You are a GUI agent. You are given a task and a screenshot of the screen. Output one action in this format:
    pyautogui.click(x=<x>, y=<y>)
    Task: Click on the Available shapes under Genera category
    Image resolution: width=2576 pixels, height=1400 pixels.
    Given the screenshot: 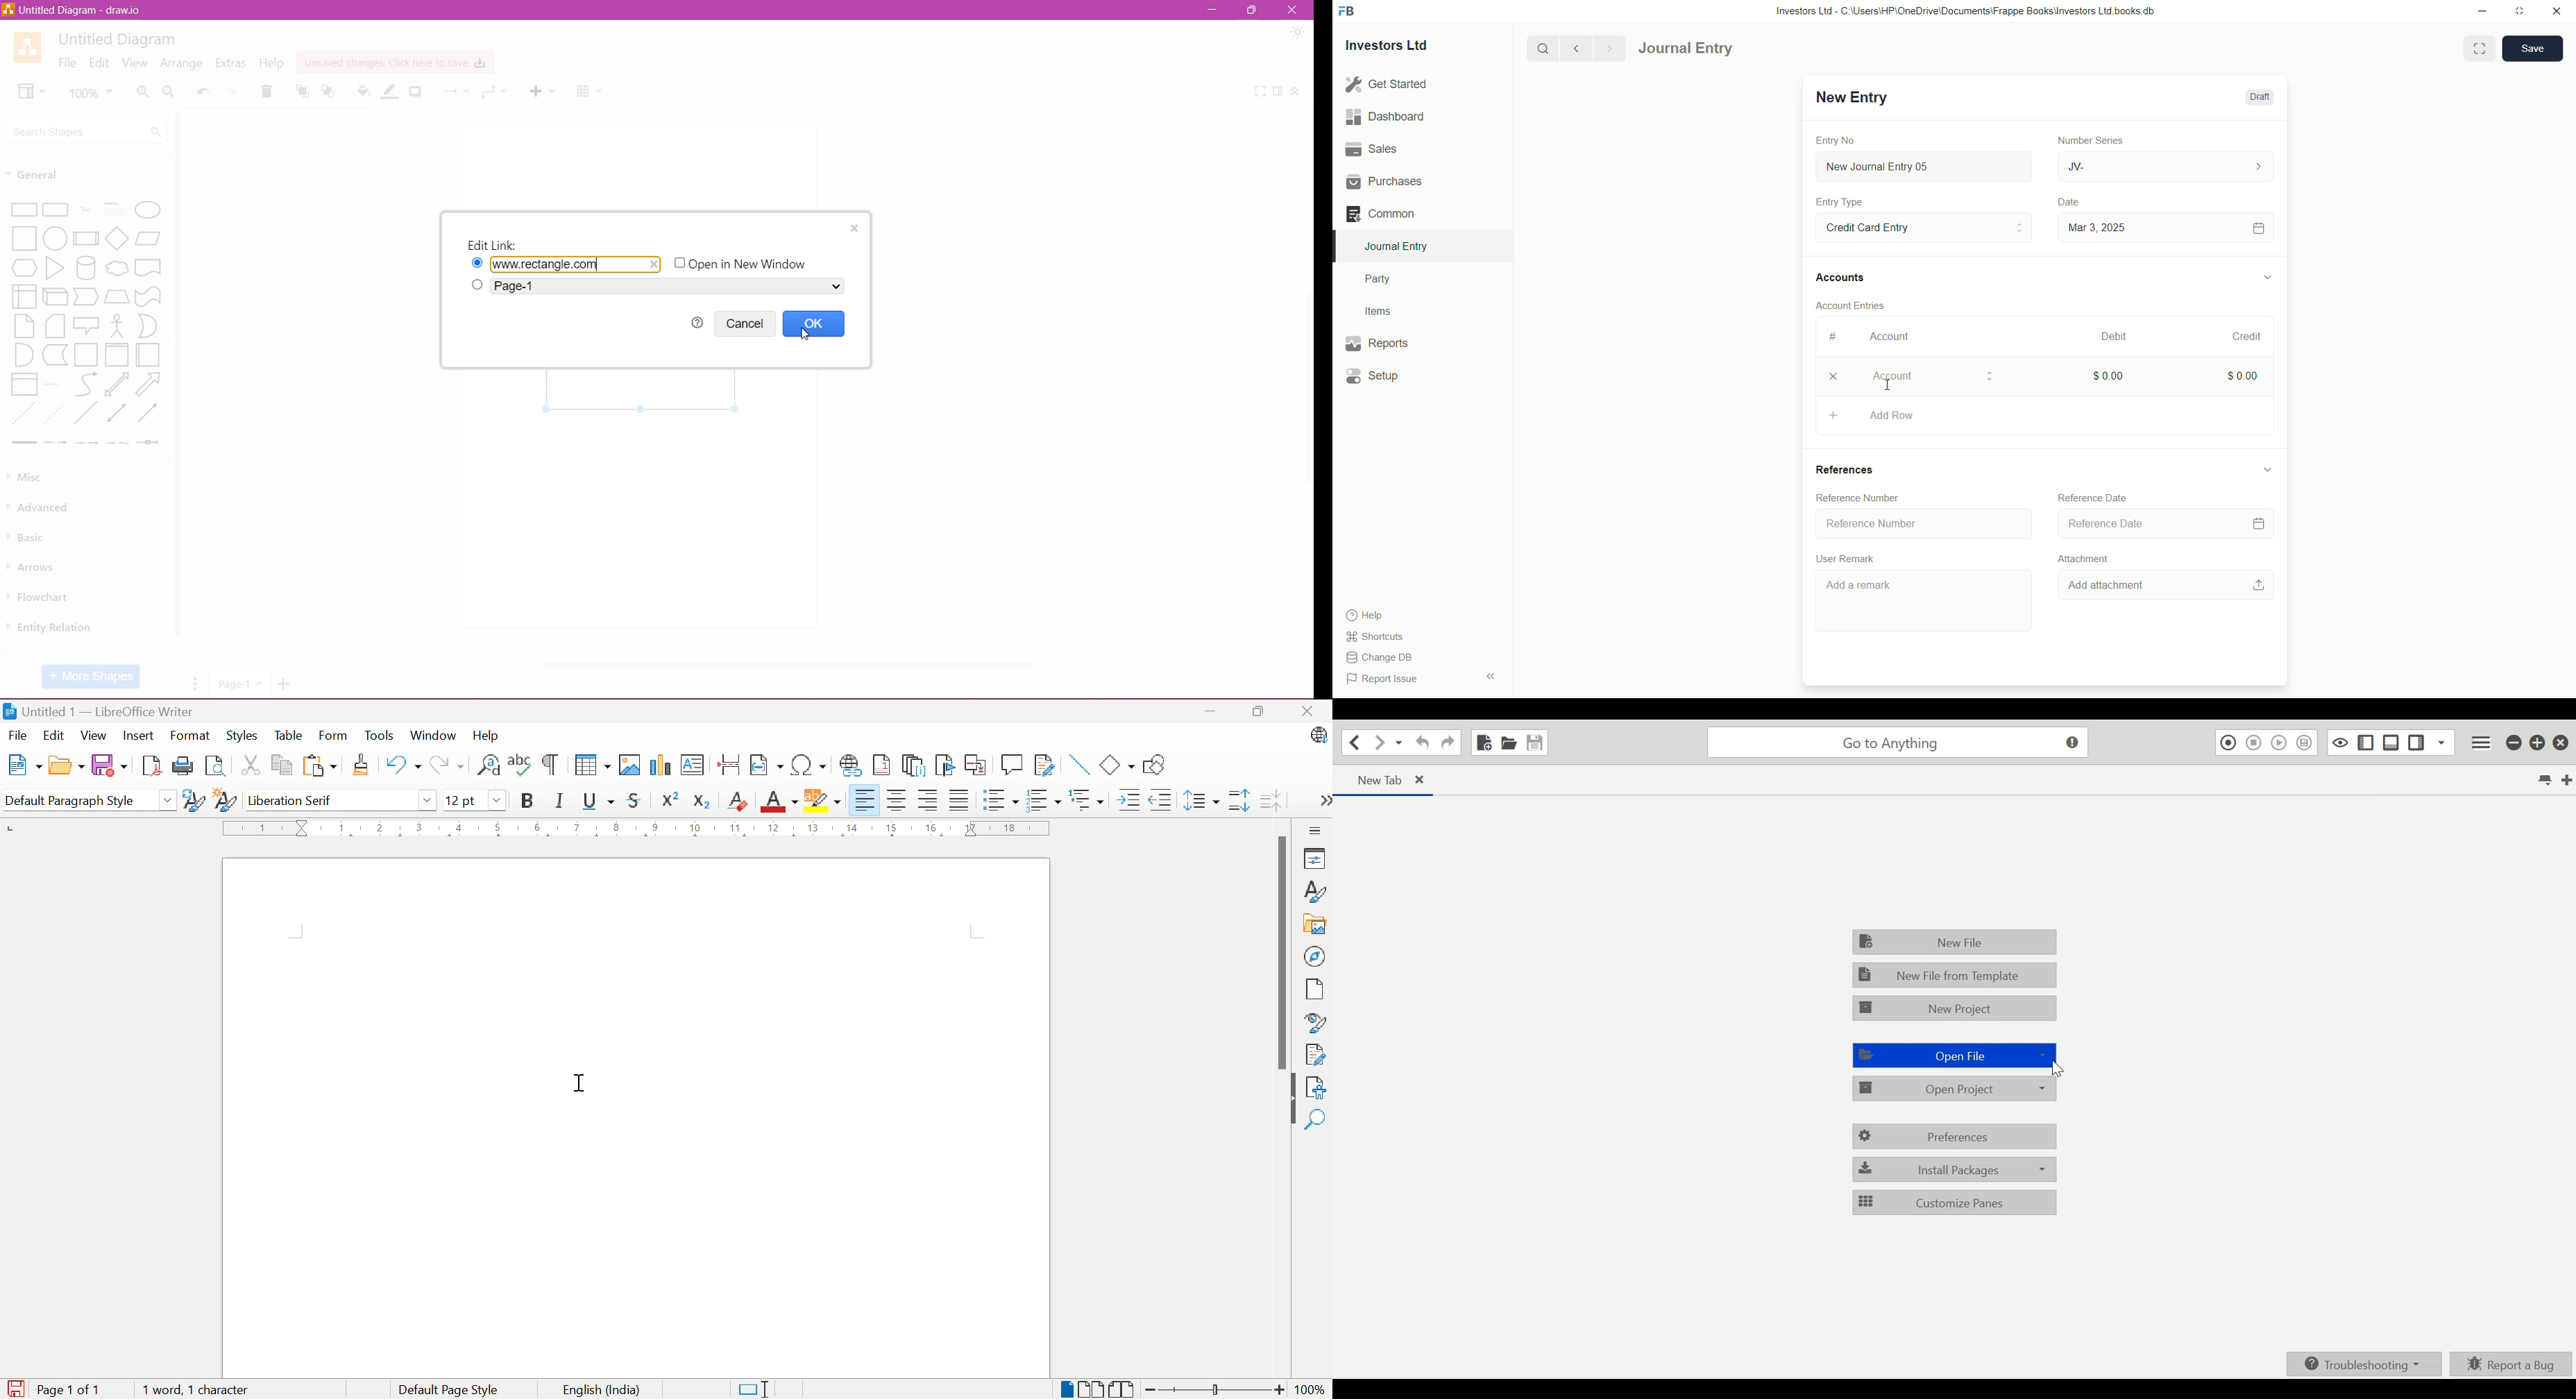 What is the action you would take?
    pyautogui.click(x=85, y=323)
    